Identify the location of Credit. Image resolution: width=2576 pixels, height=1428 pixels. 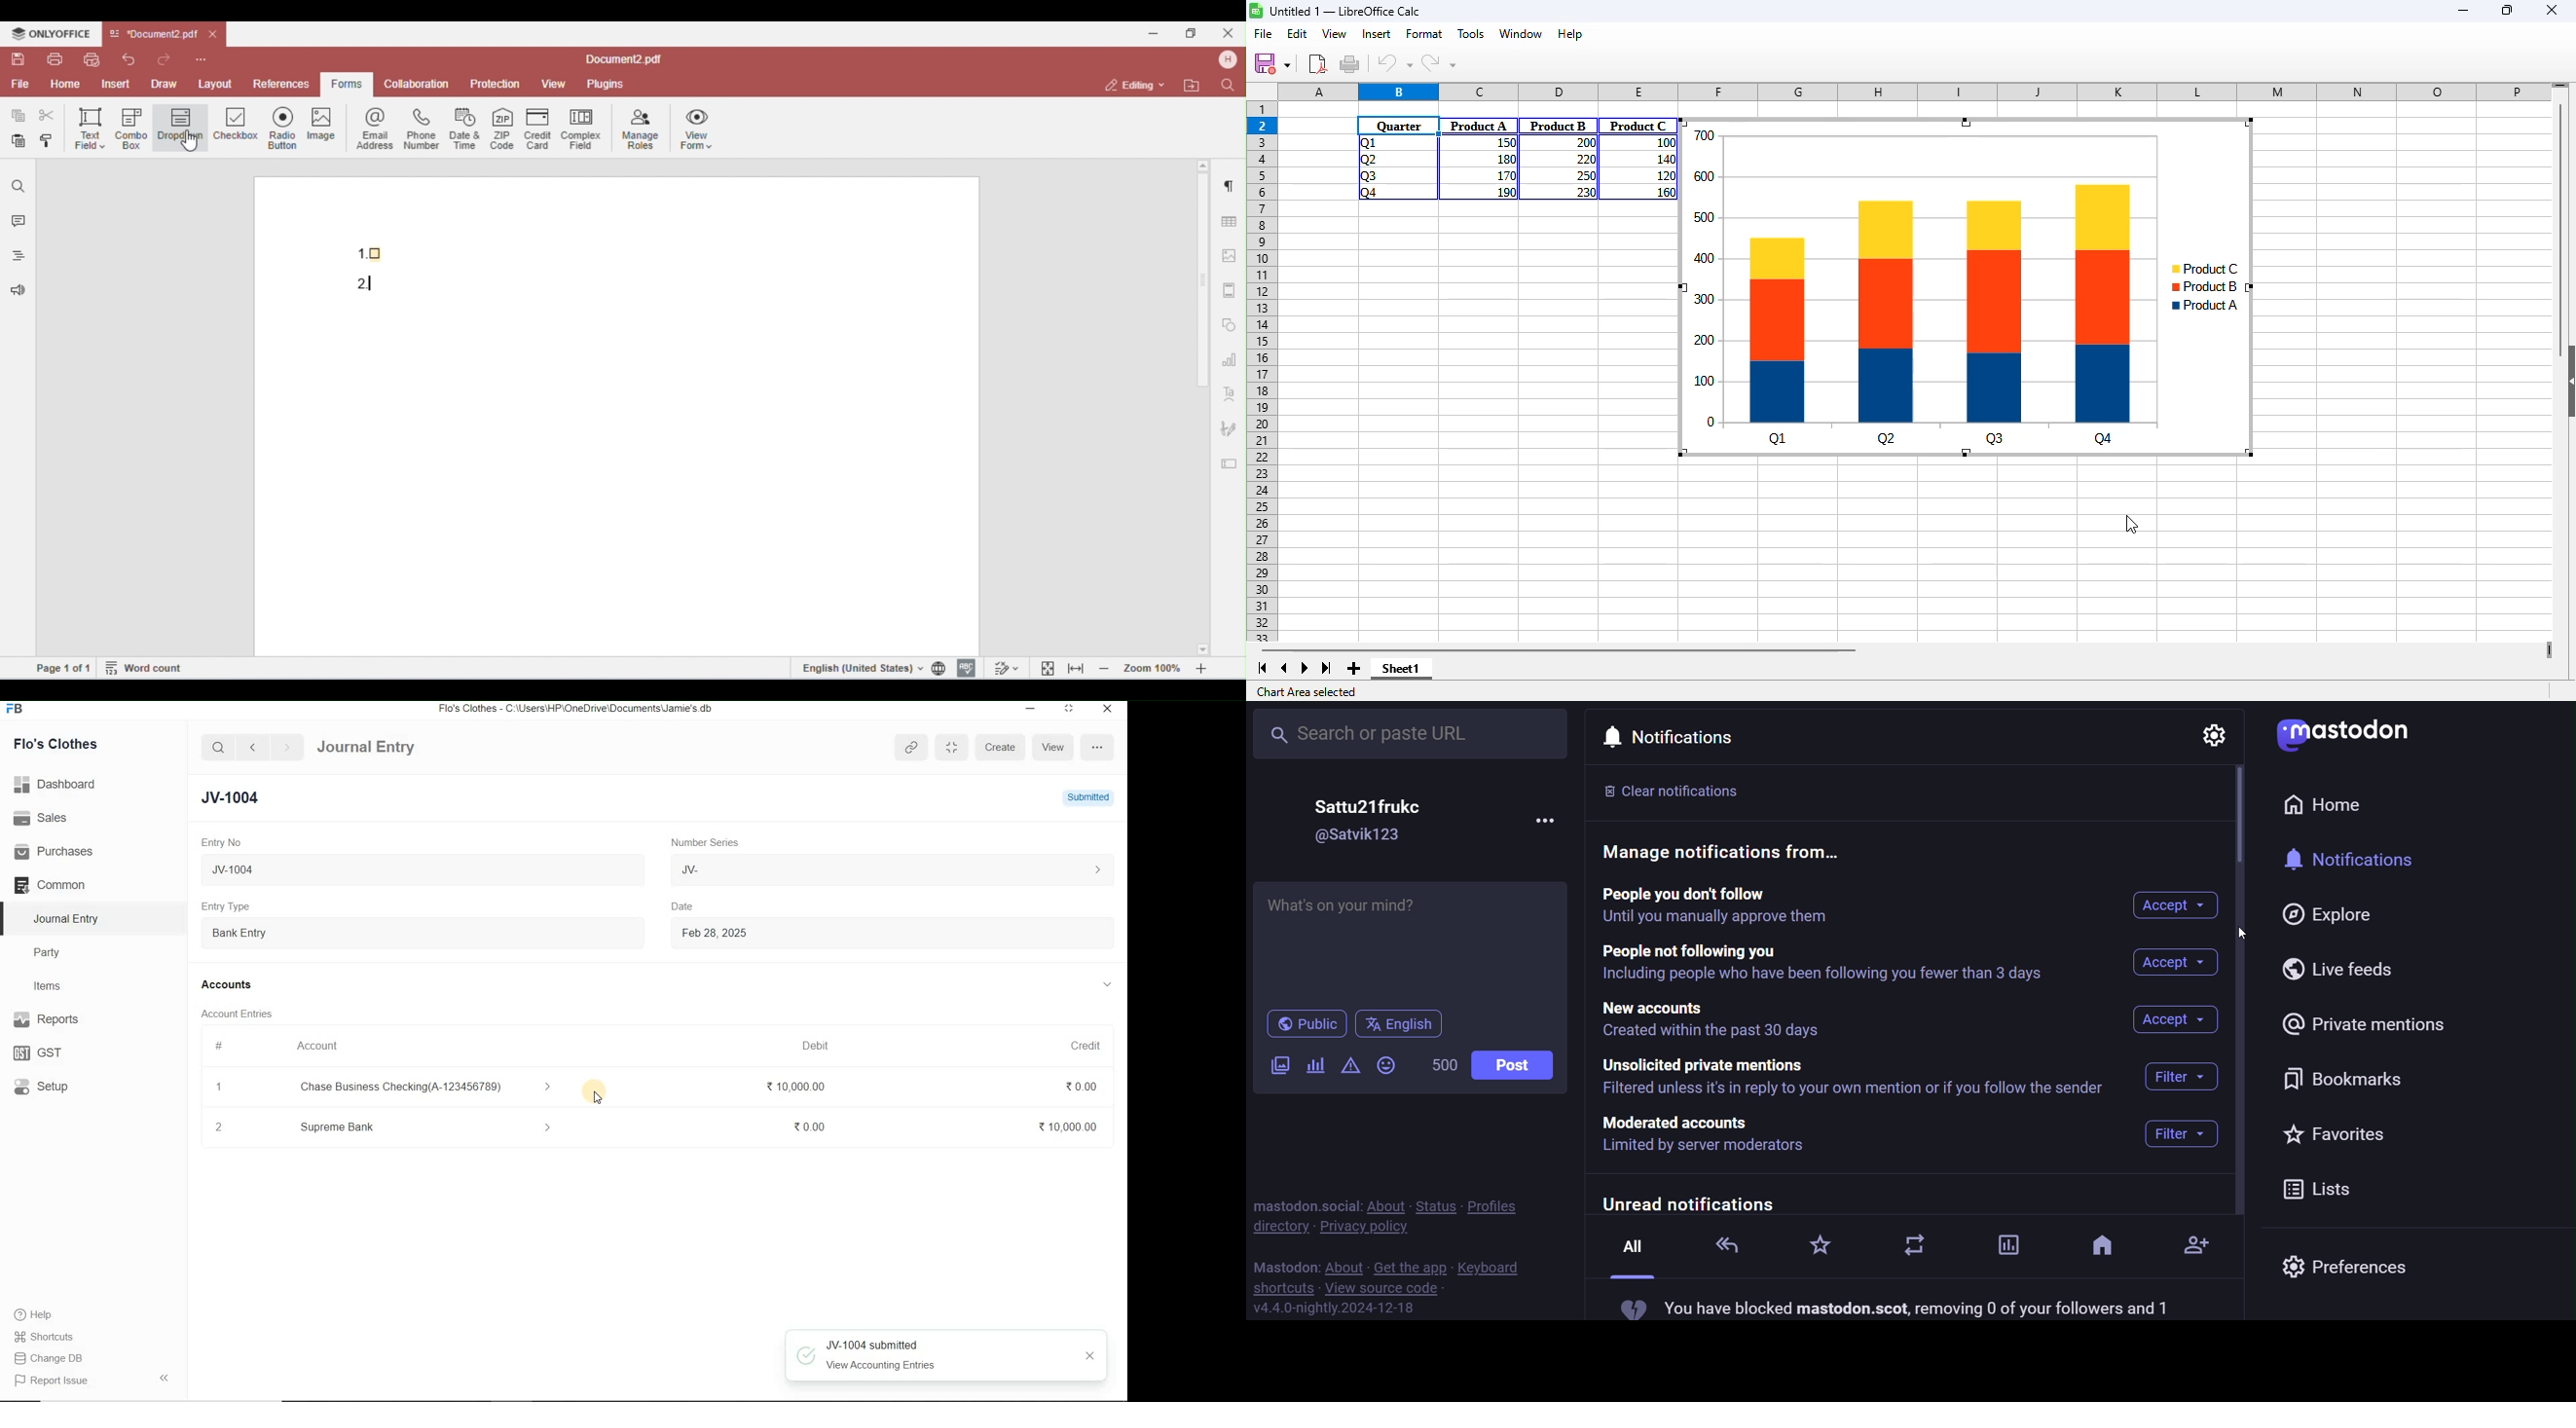
(1070, 1043).